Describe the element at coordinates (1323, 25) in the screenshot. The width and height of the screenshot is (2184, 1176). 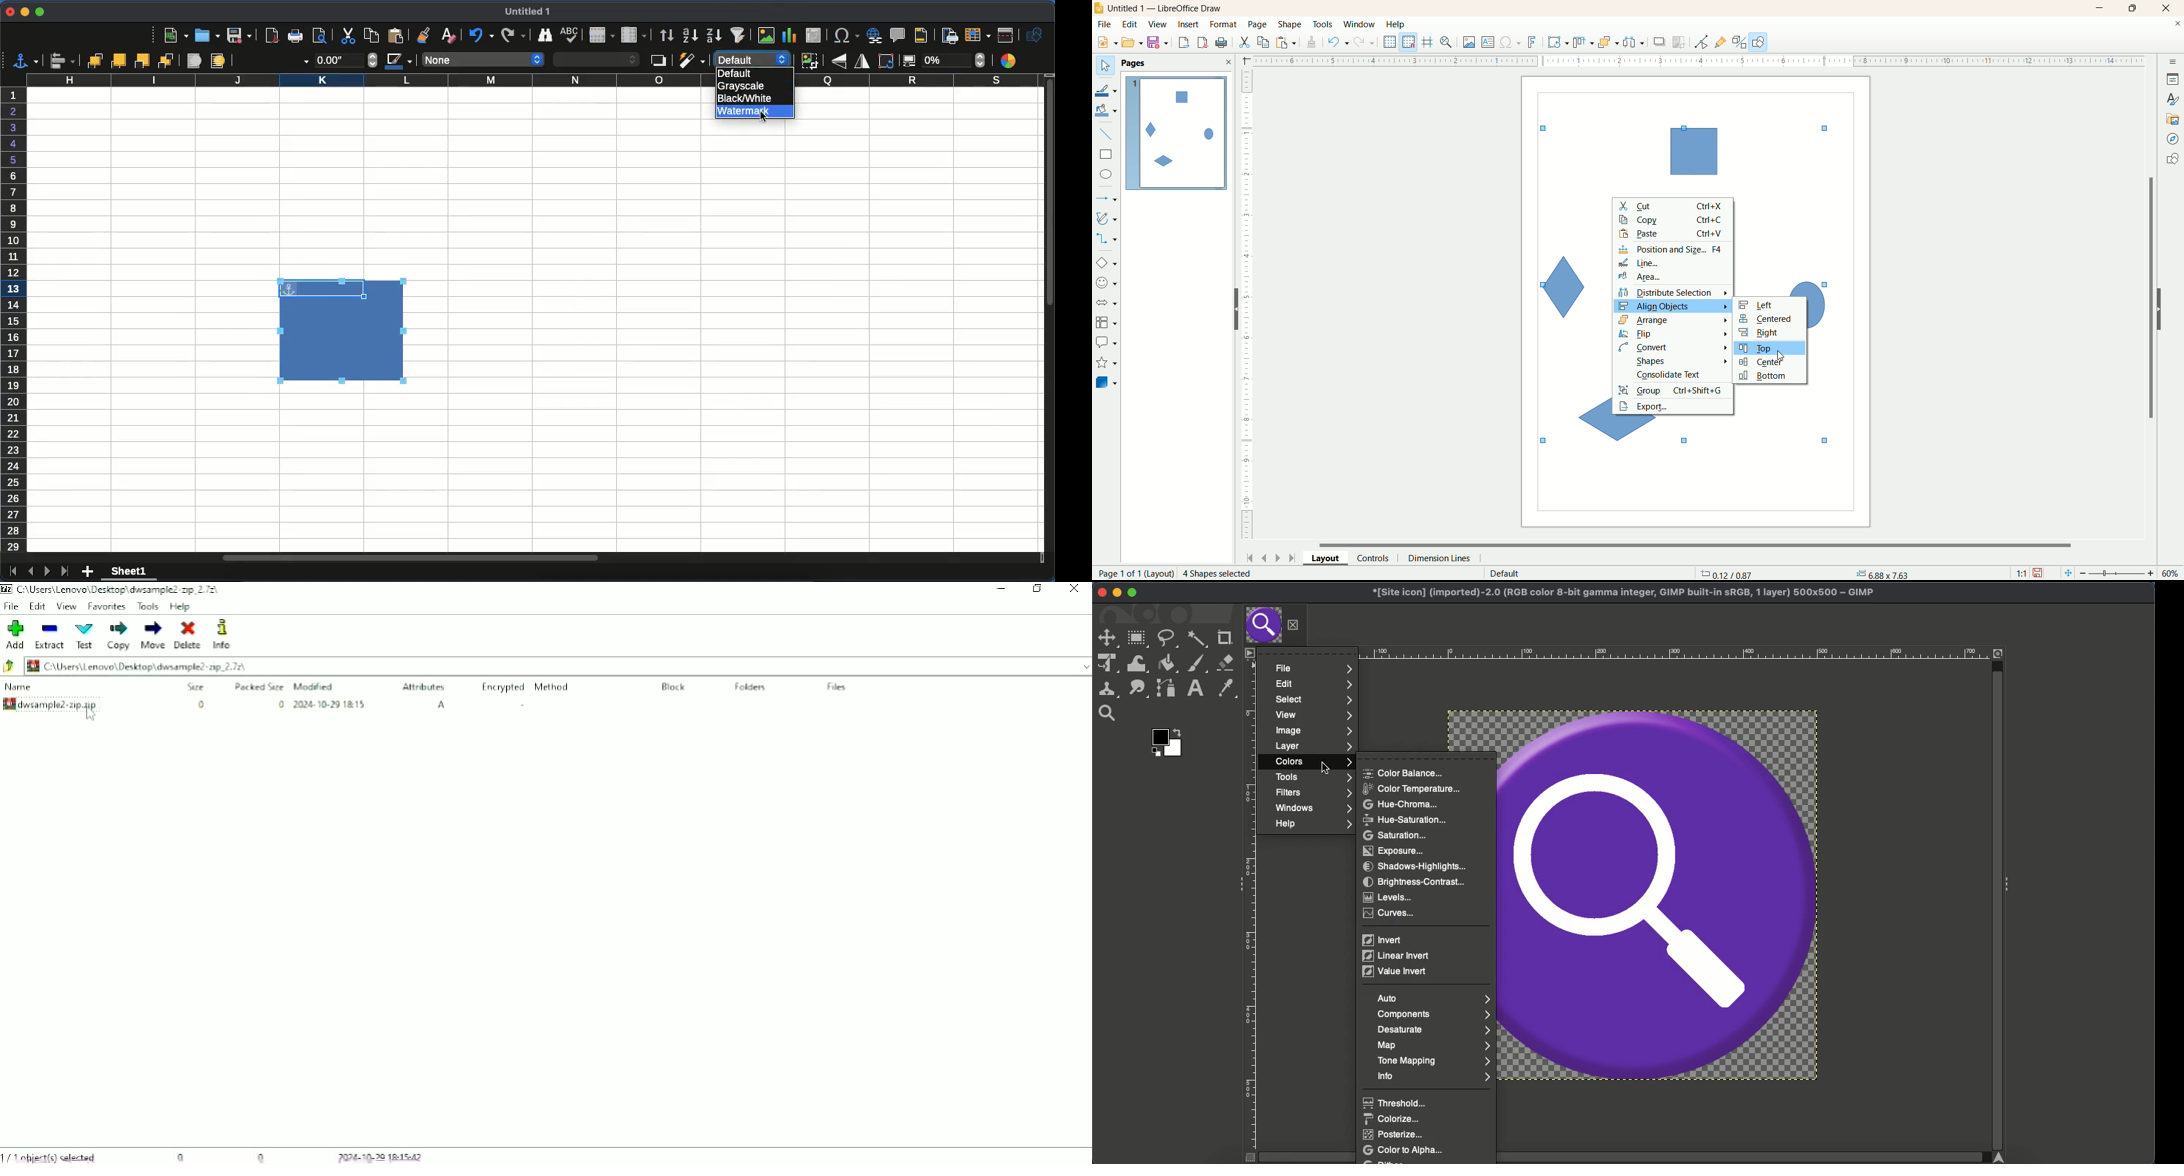
I see `tools` at that location.